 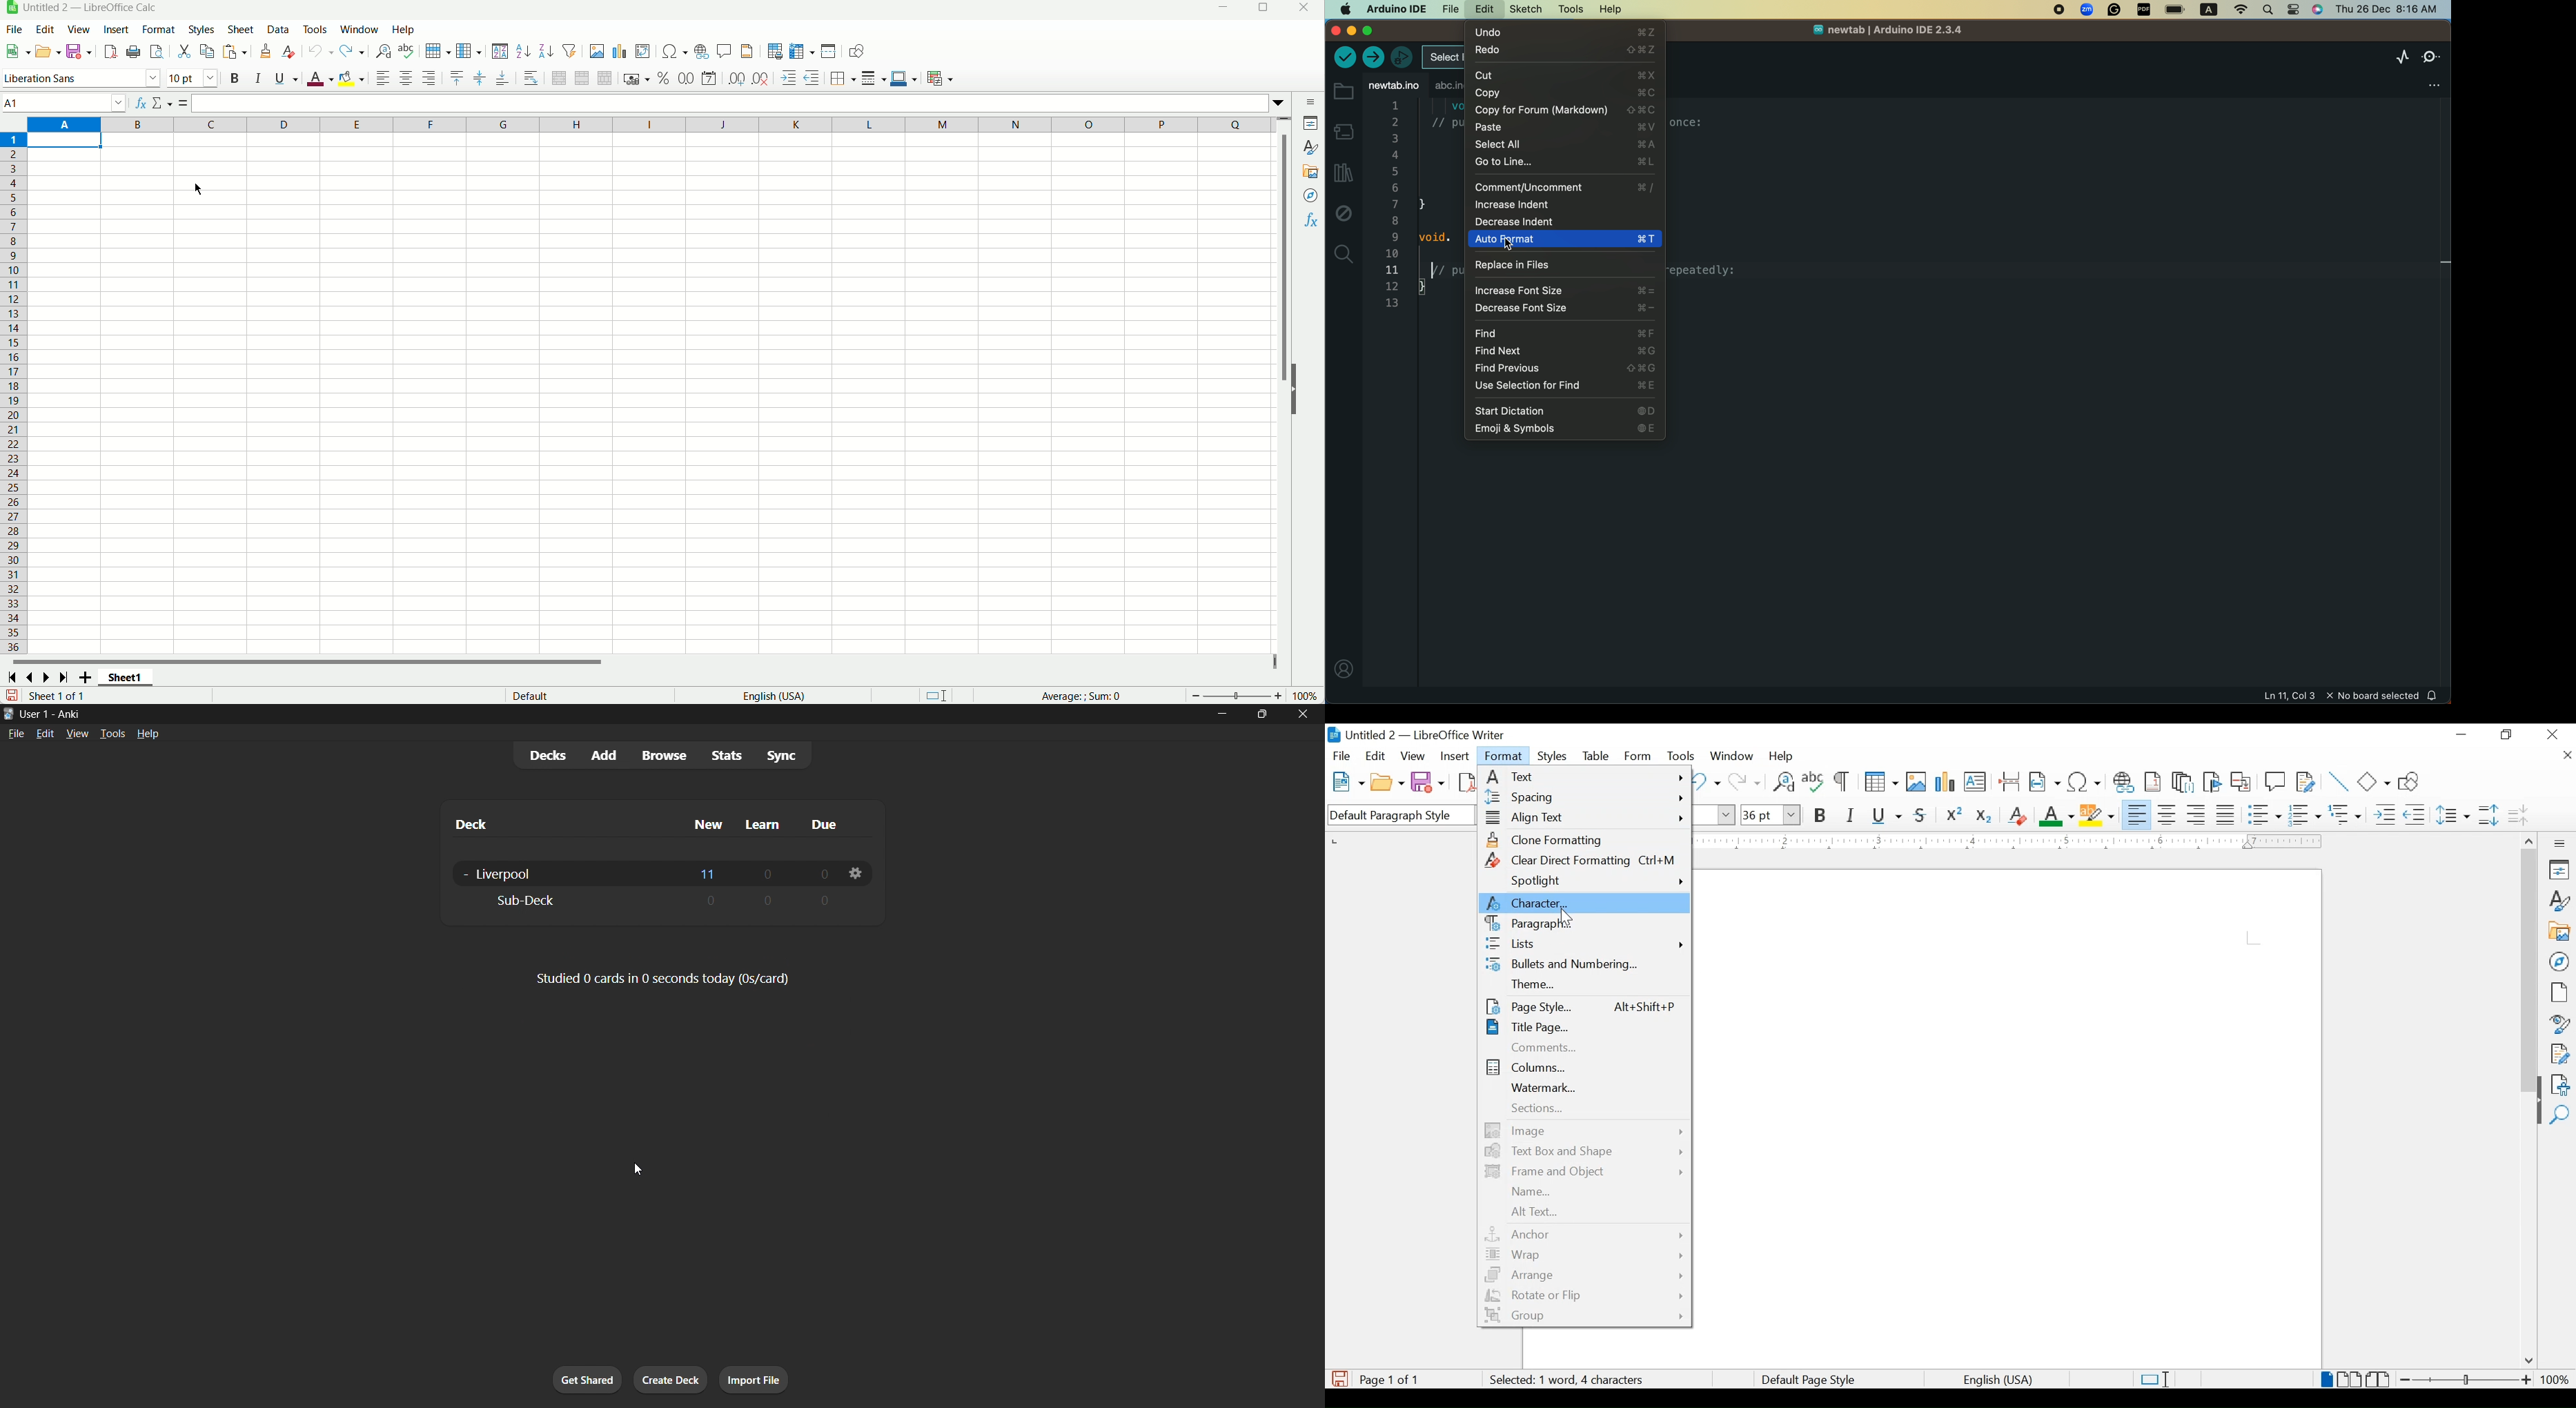 What do you see at coordinates (2183, 782) in the screenshot?
I see `insert endnote` at bounding box center [2183, 782].